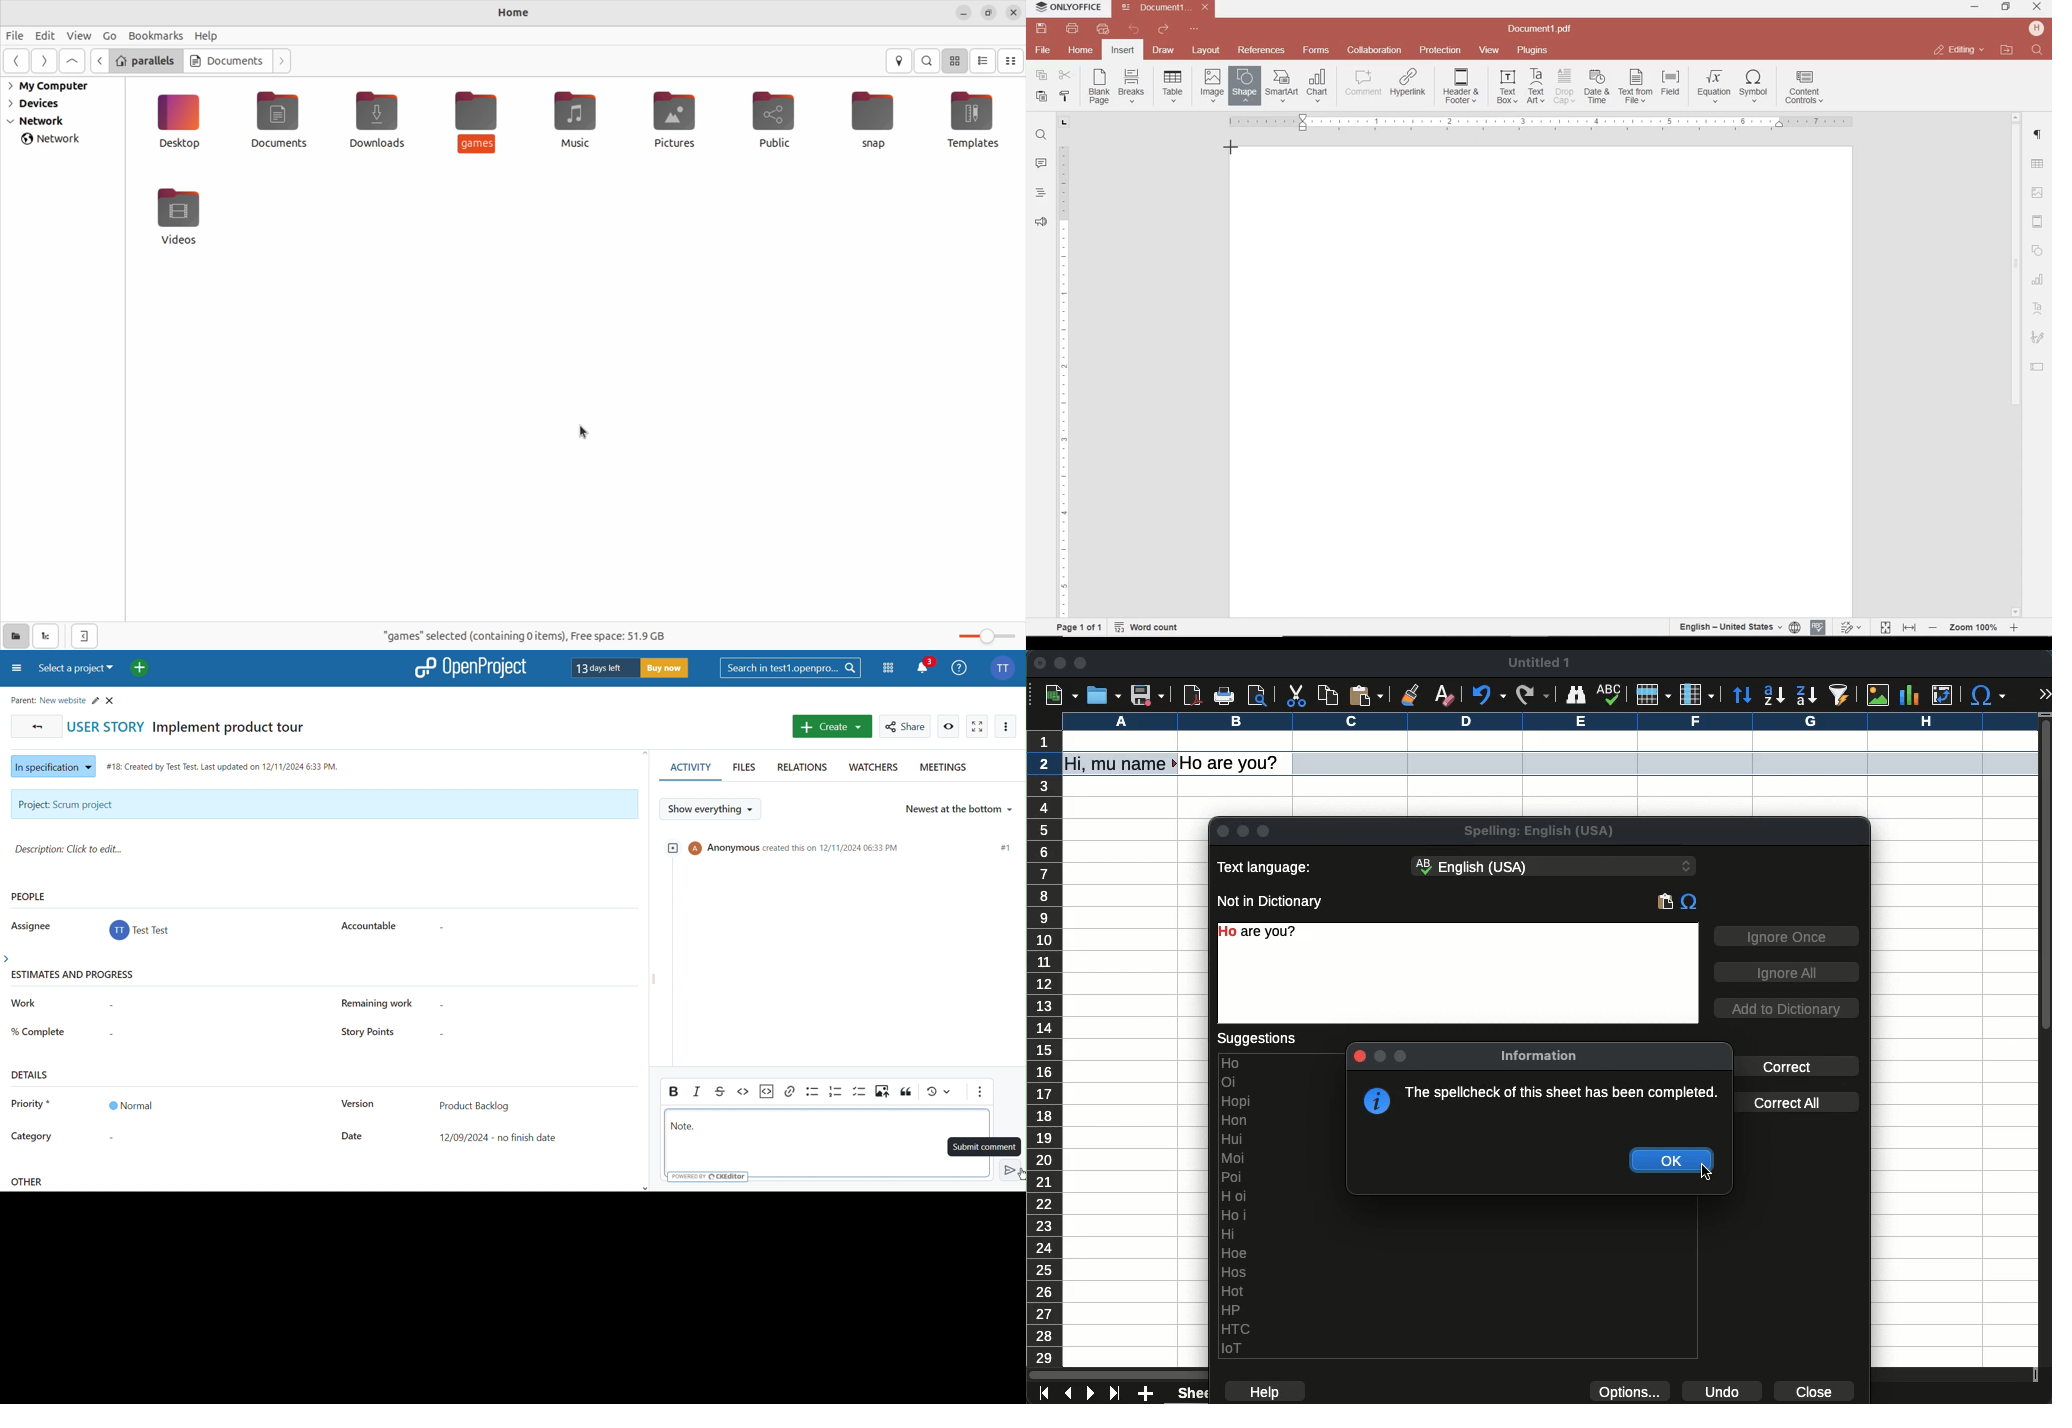  I want to click on next sheet, so click(1091, 1393).